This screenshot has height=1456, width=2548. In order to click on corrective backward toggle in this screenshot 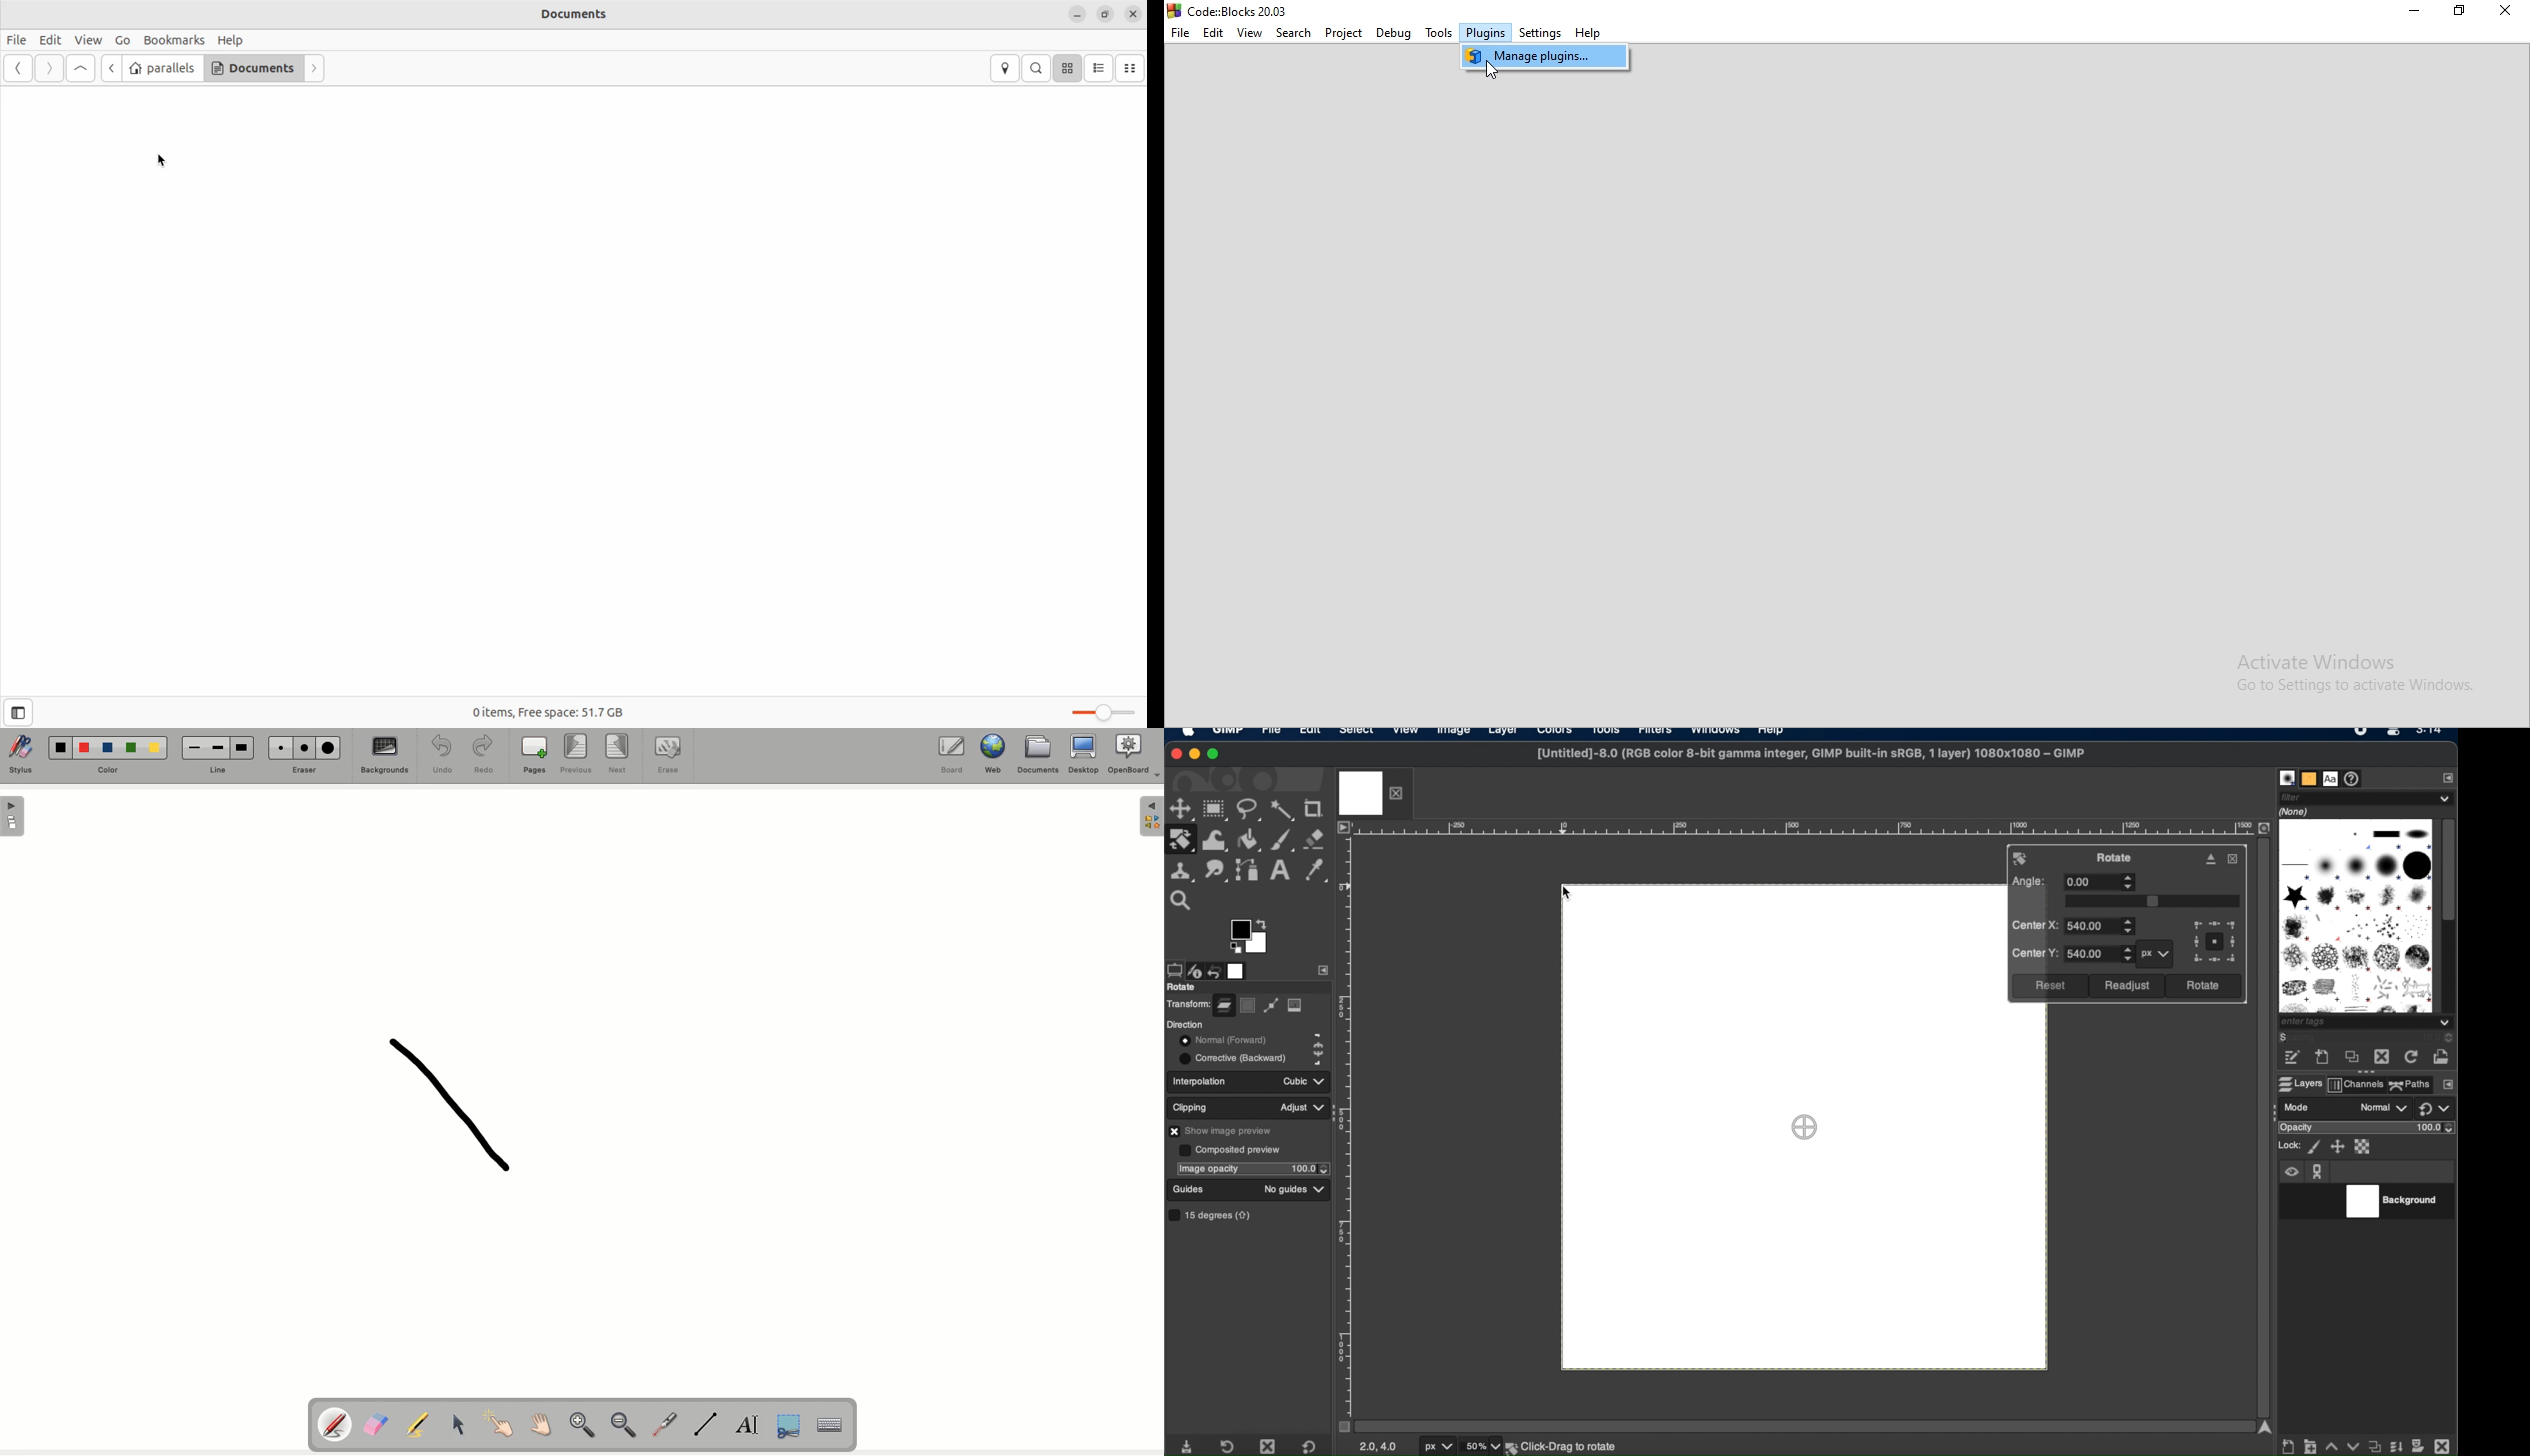, I will do `click(1234, 1058)`.